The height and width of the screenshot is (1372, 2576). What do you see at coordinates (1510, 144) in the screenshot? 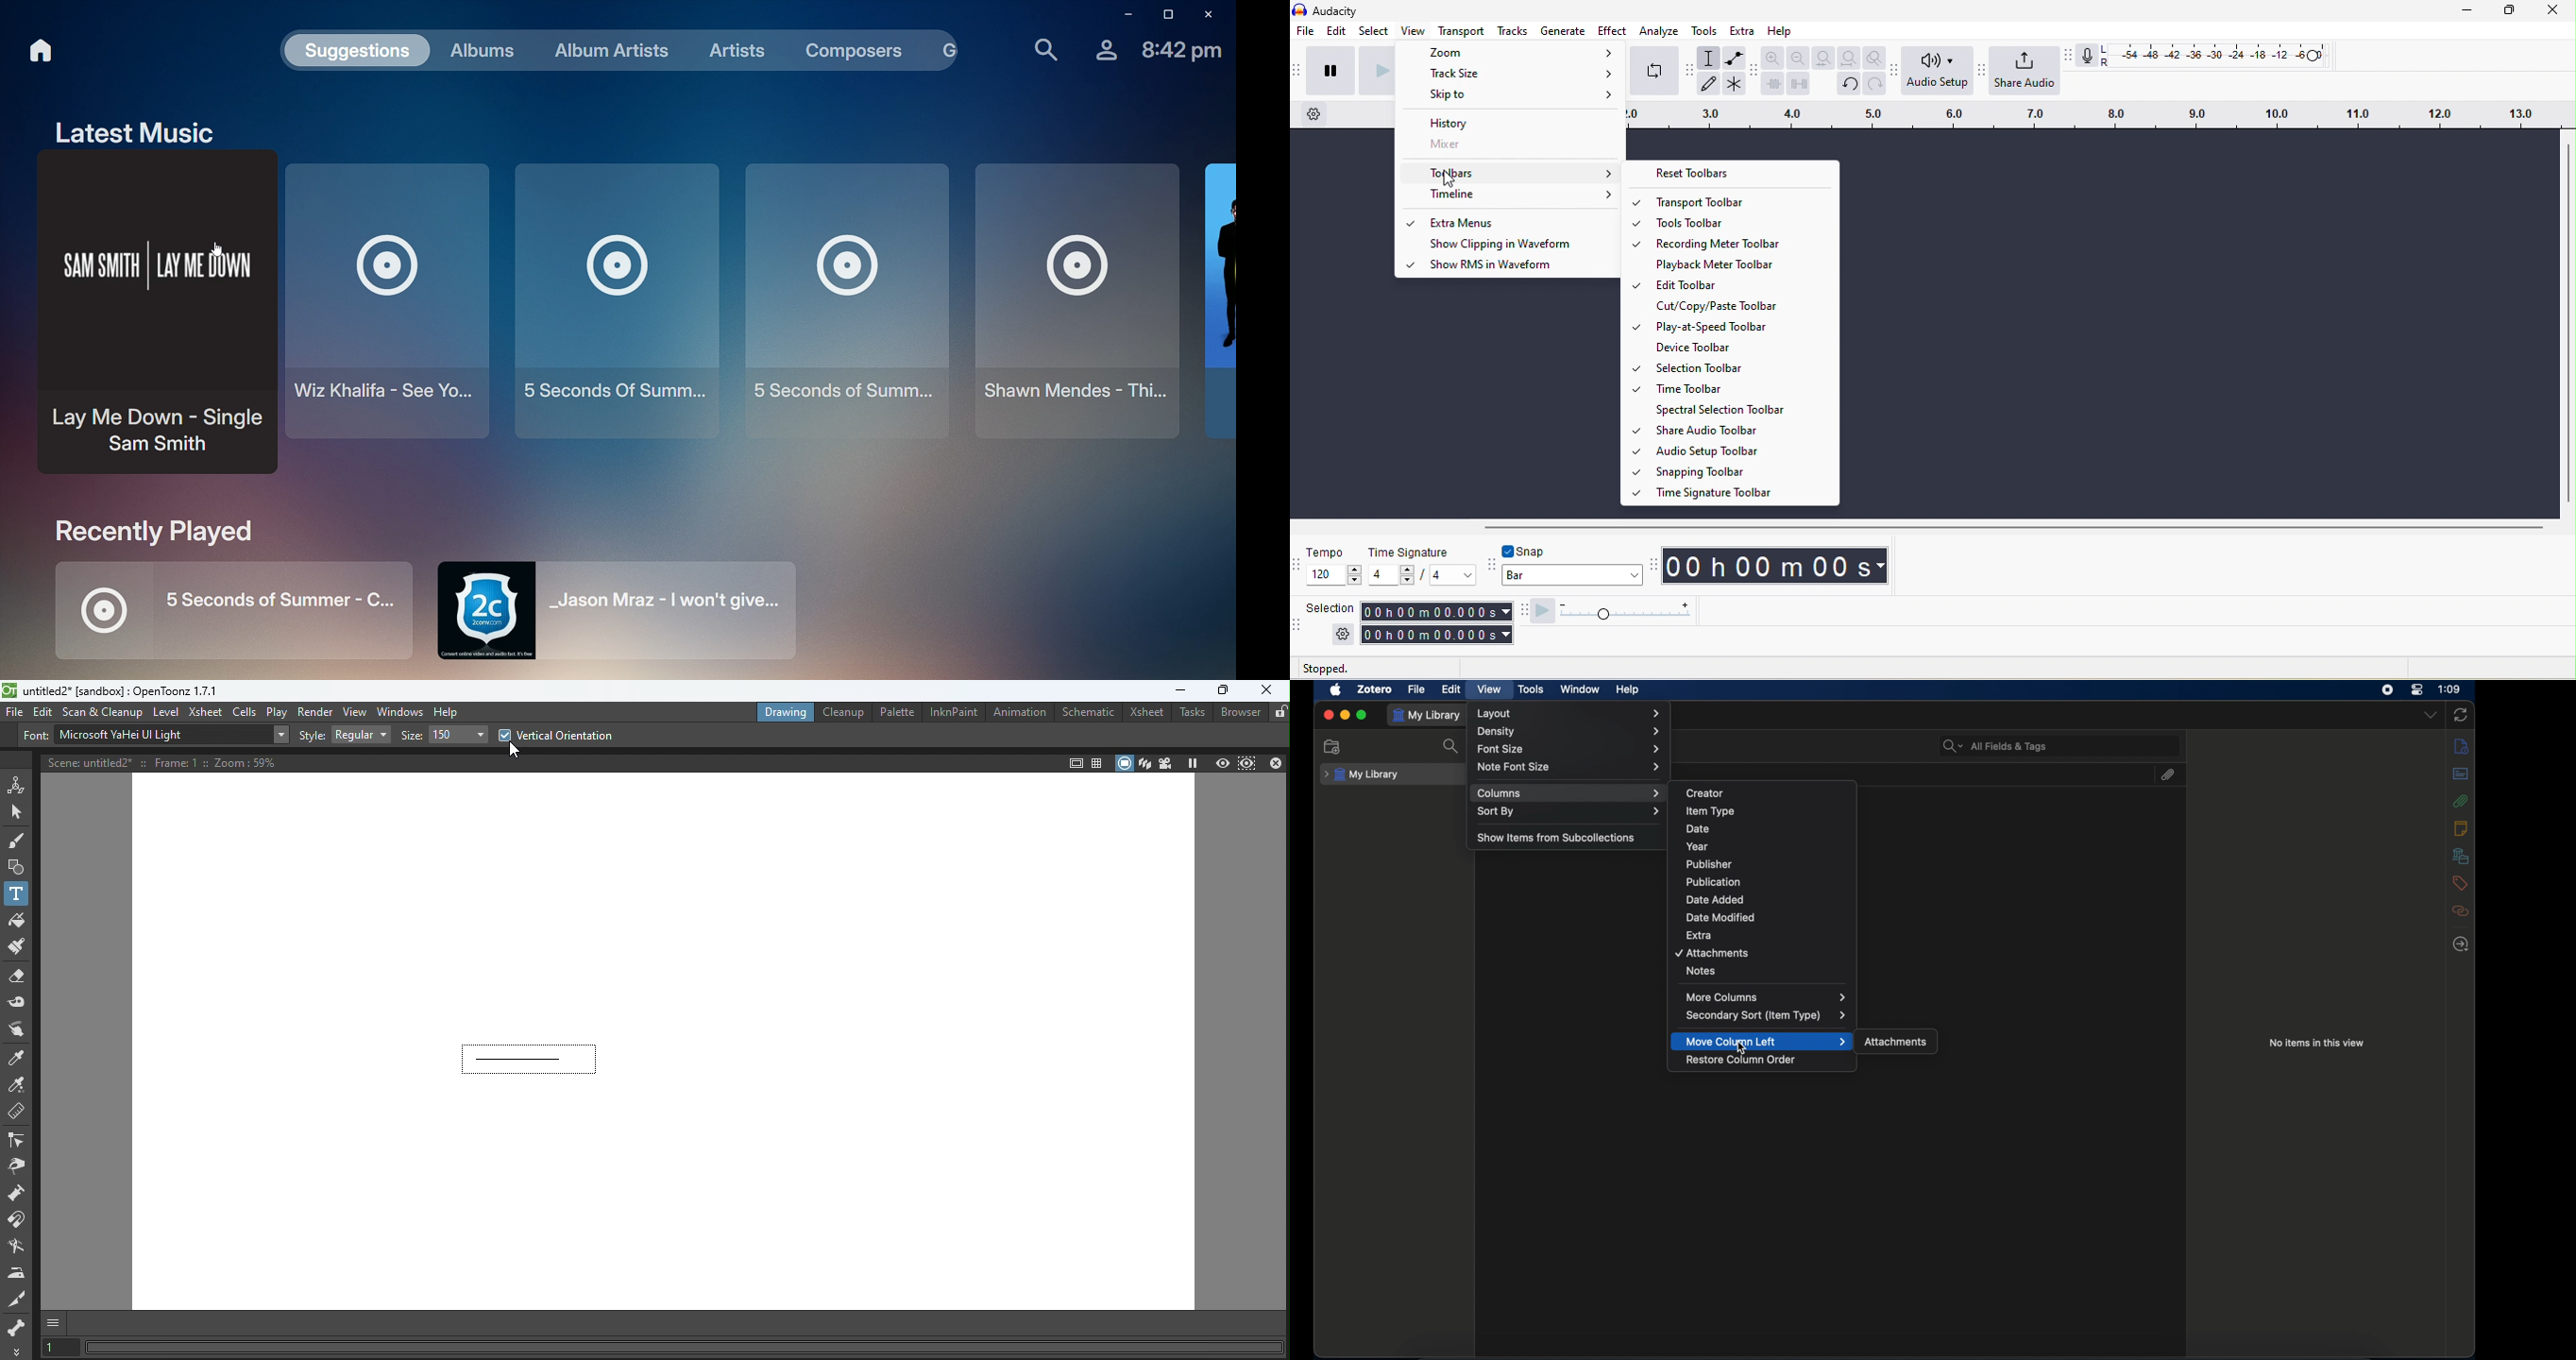
I see `Mixer ` at bounding box center [1510, 144].